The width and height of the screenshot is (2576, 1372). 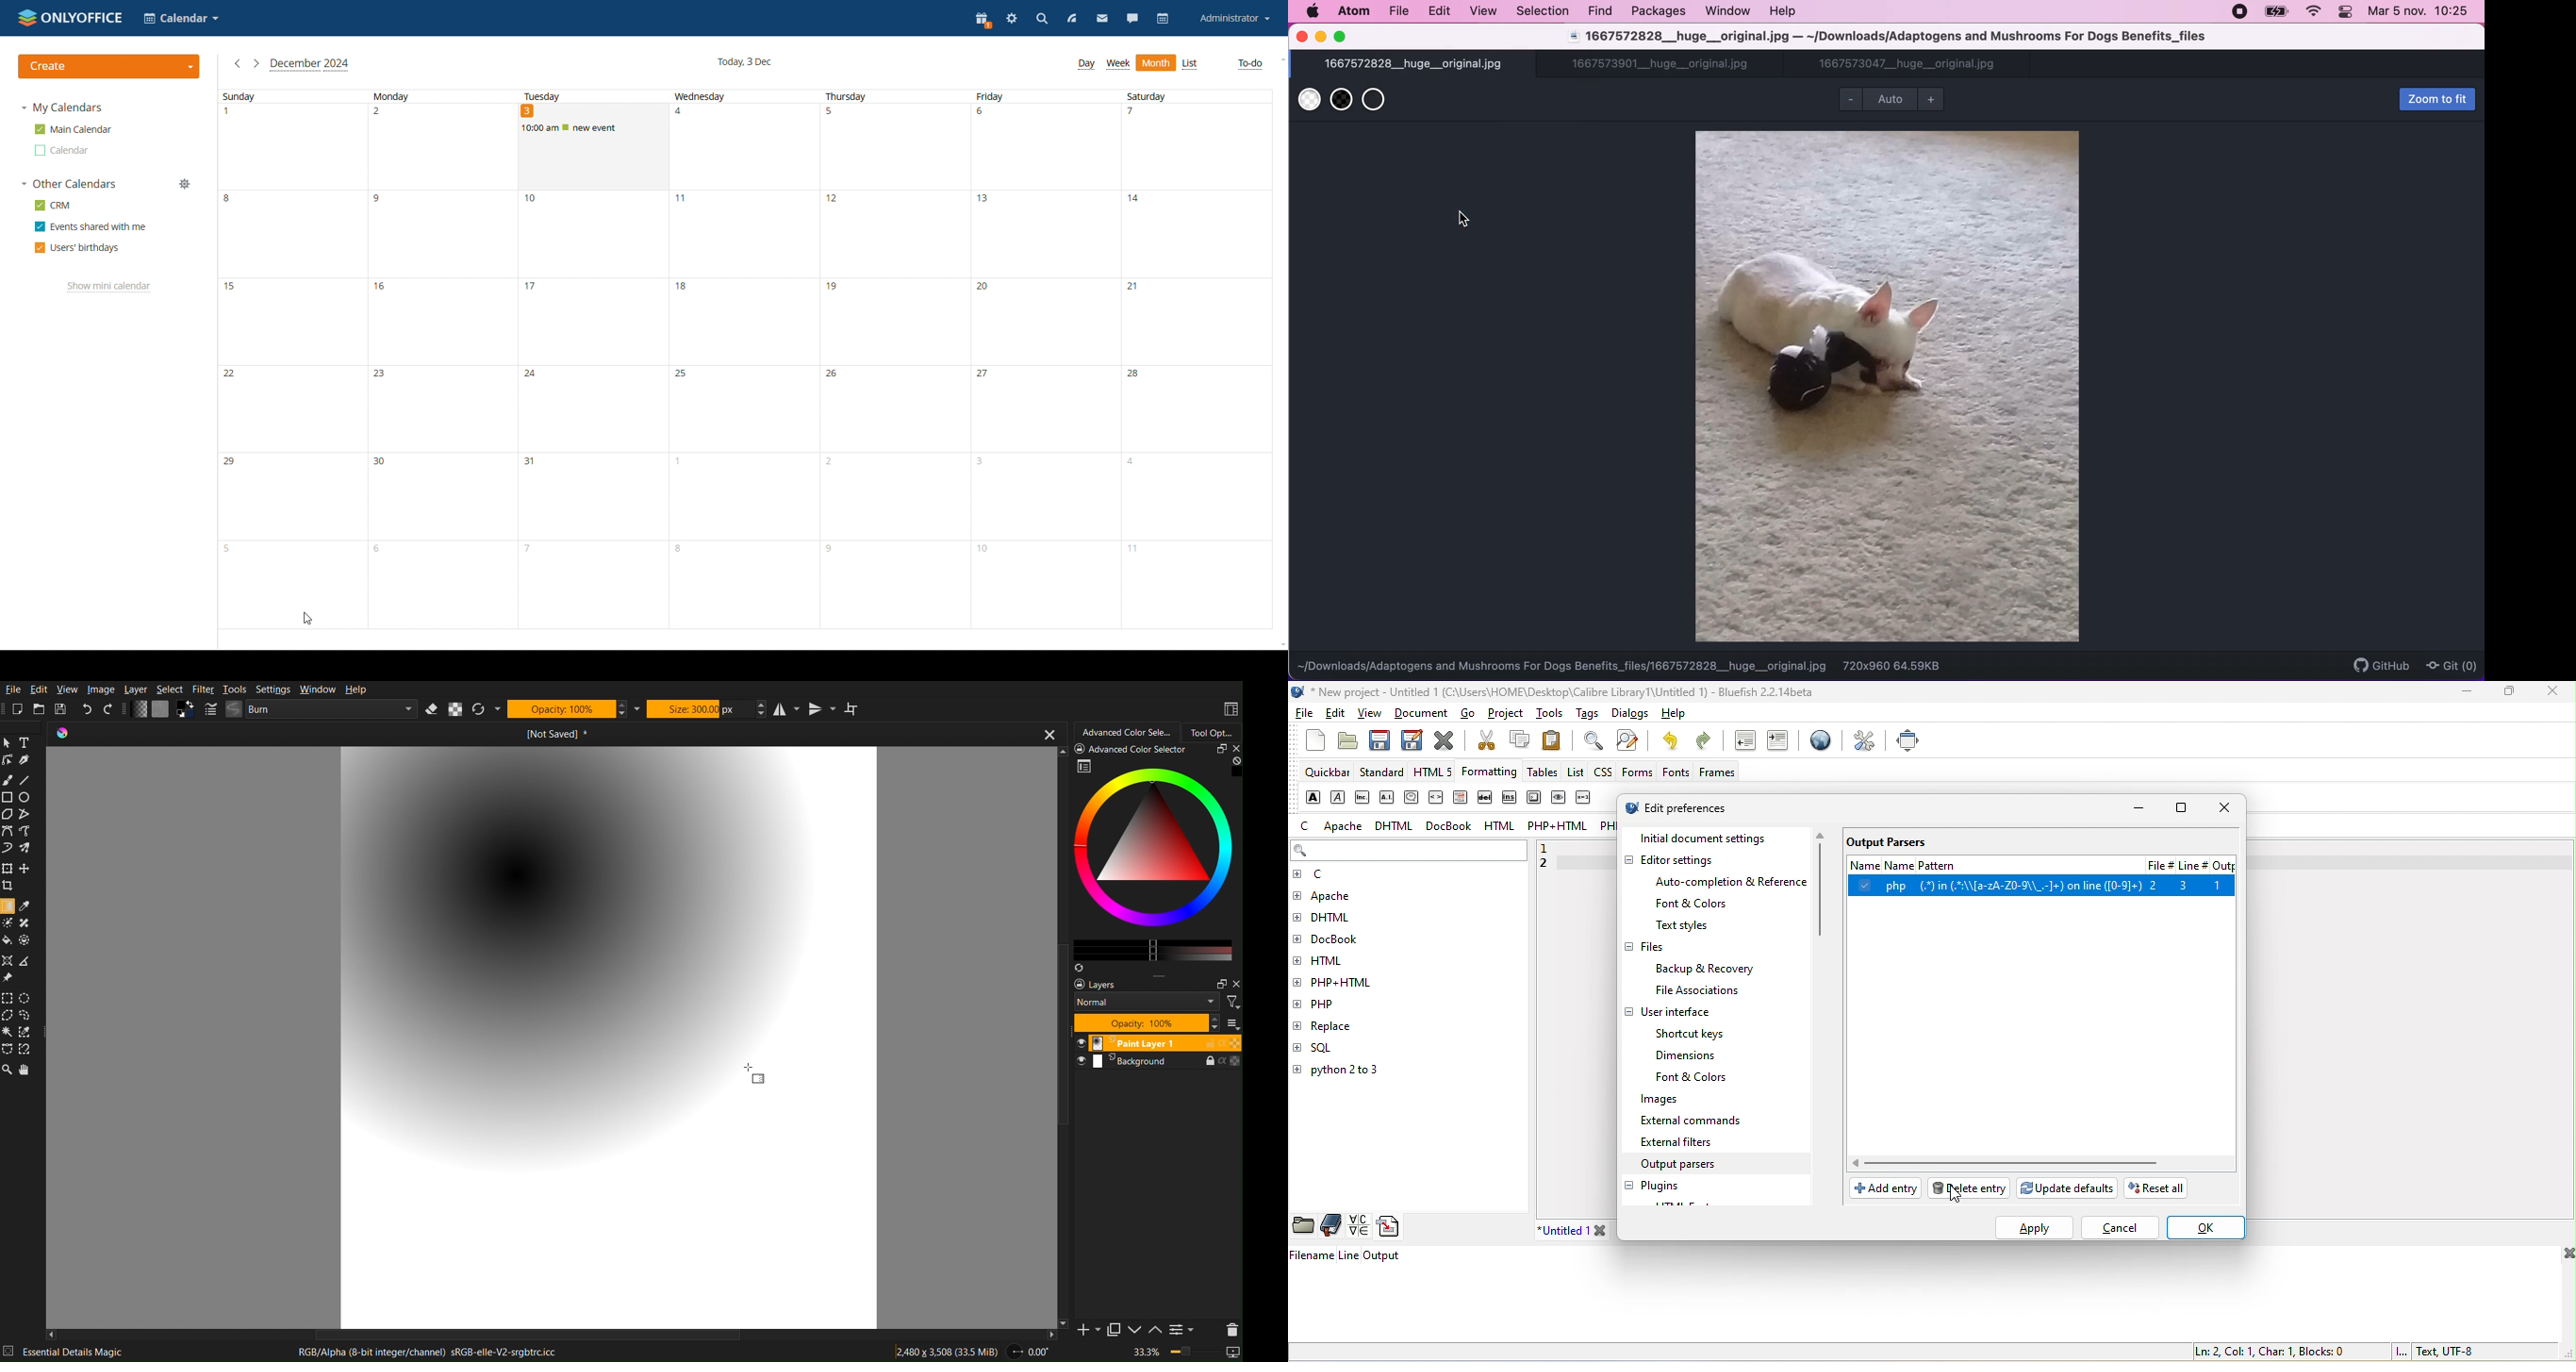 I want to click on 30, so click(x=441, y=497).